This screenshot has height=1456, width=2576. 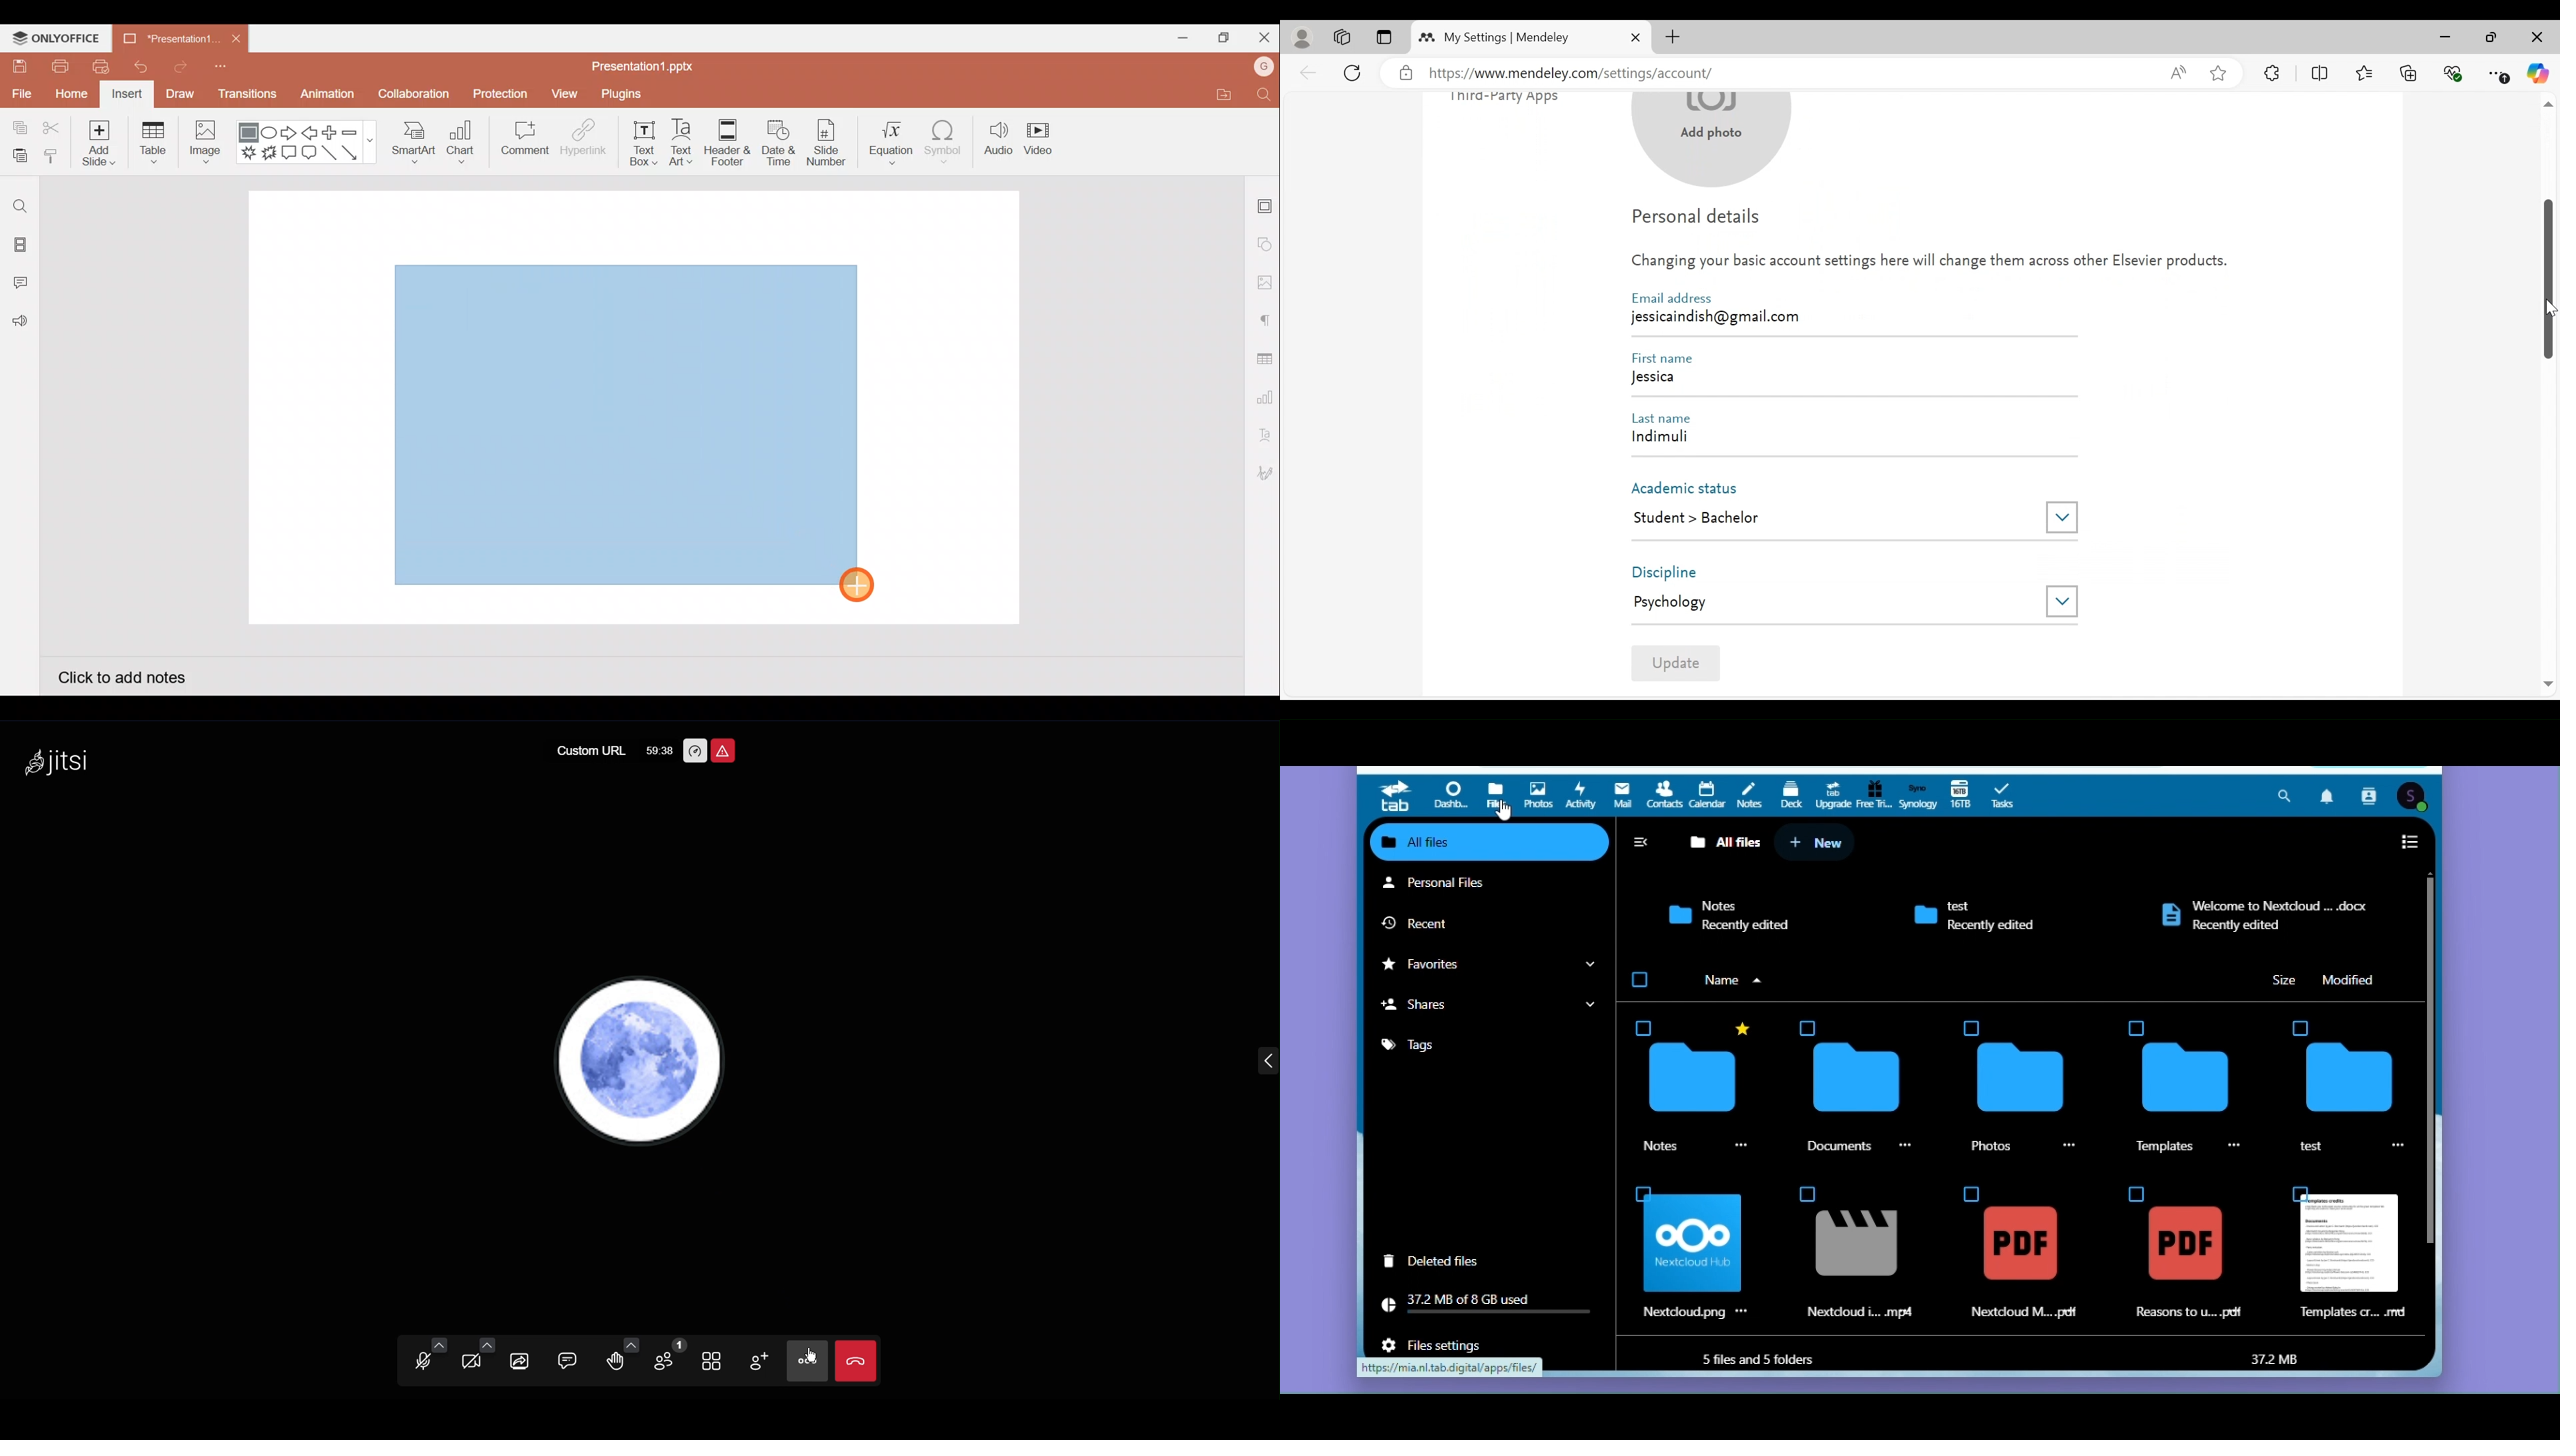 I want to click on scroll up, so click(x=2547, y=105).